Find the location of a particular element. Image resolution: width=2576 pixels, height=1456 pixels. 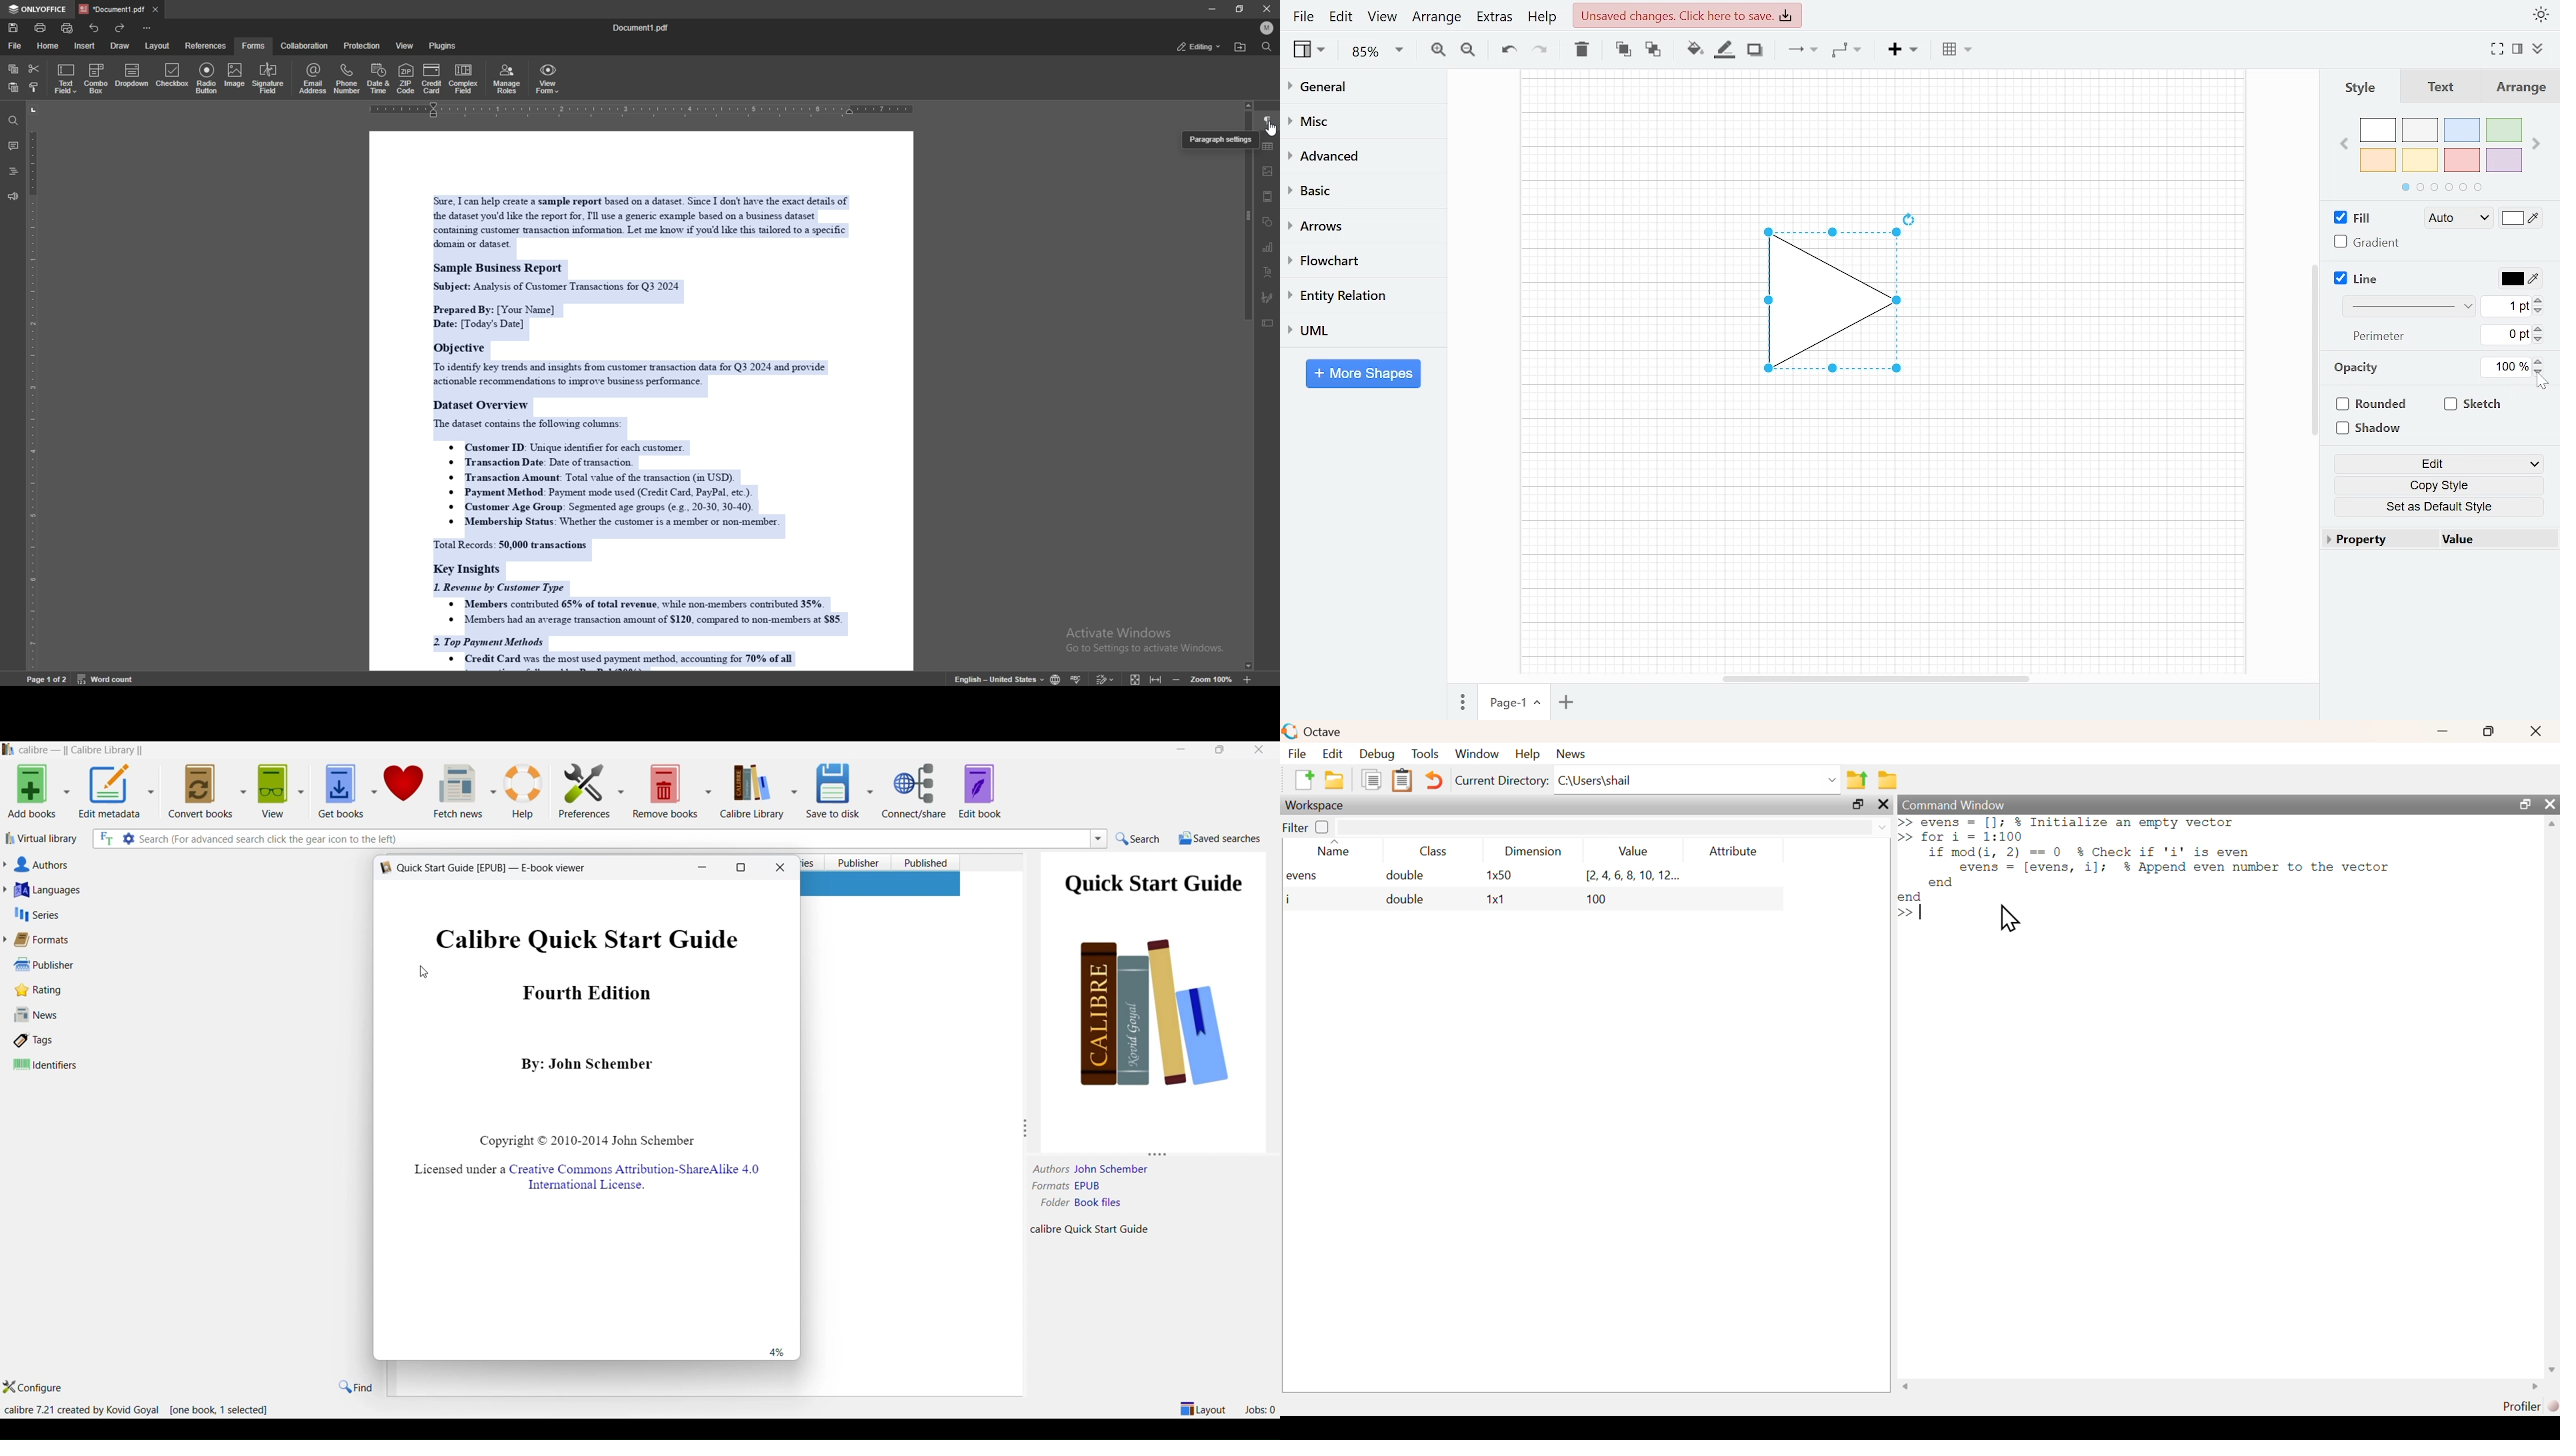

red is located at coordinates (2462, 161).